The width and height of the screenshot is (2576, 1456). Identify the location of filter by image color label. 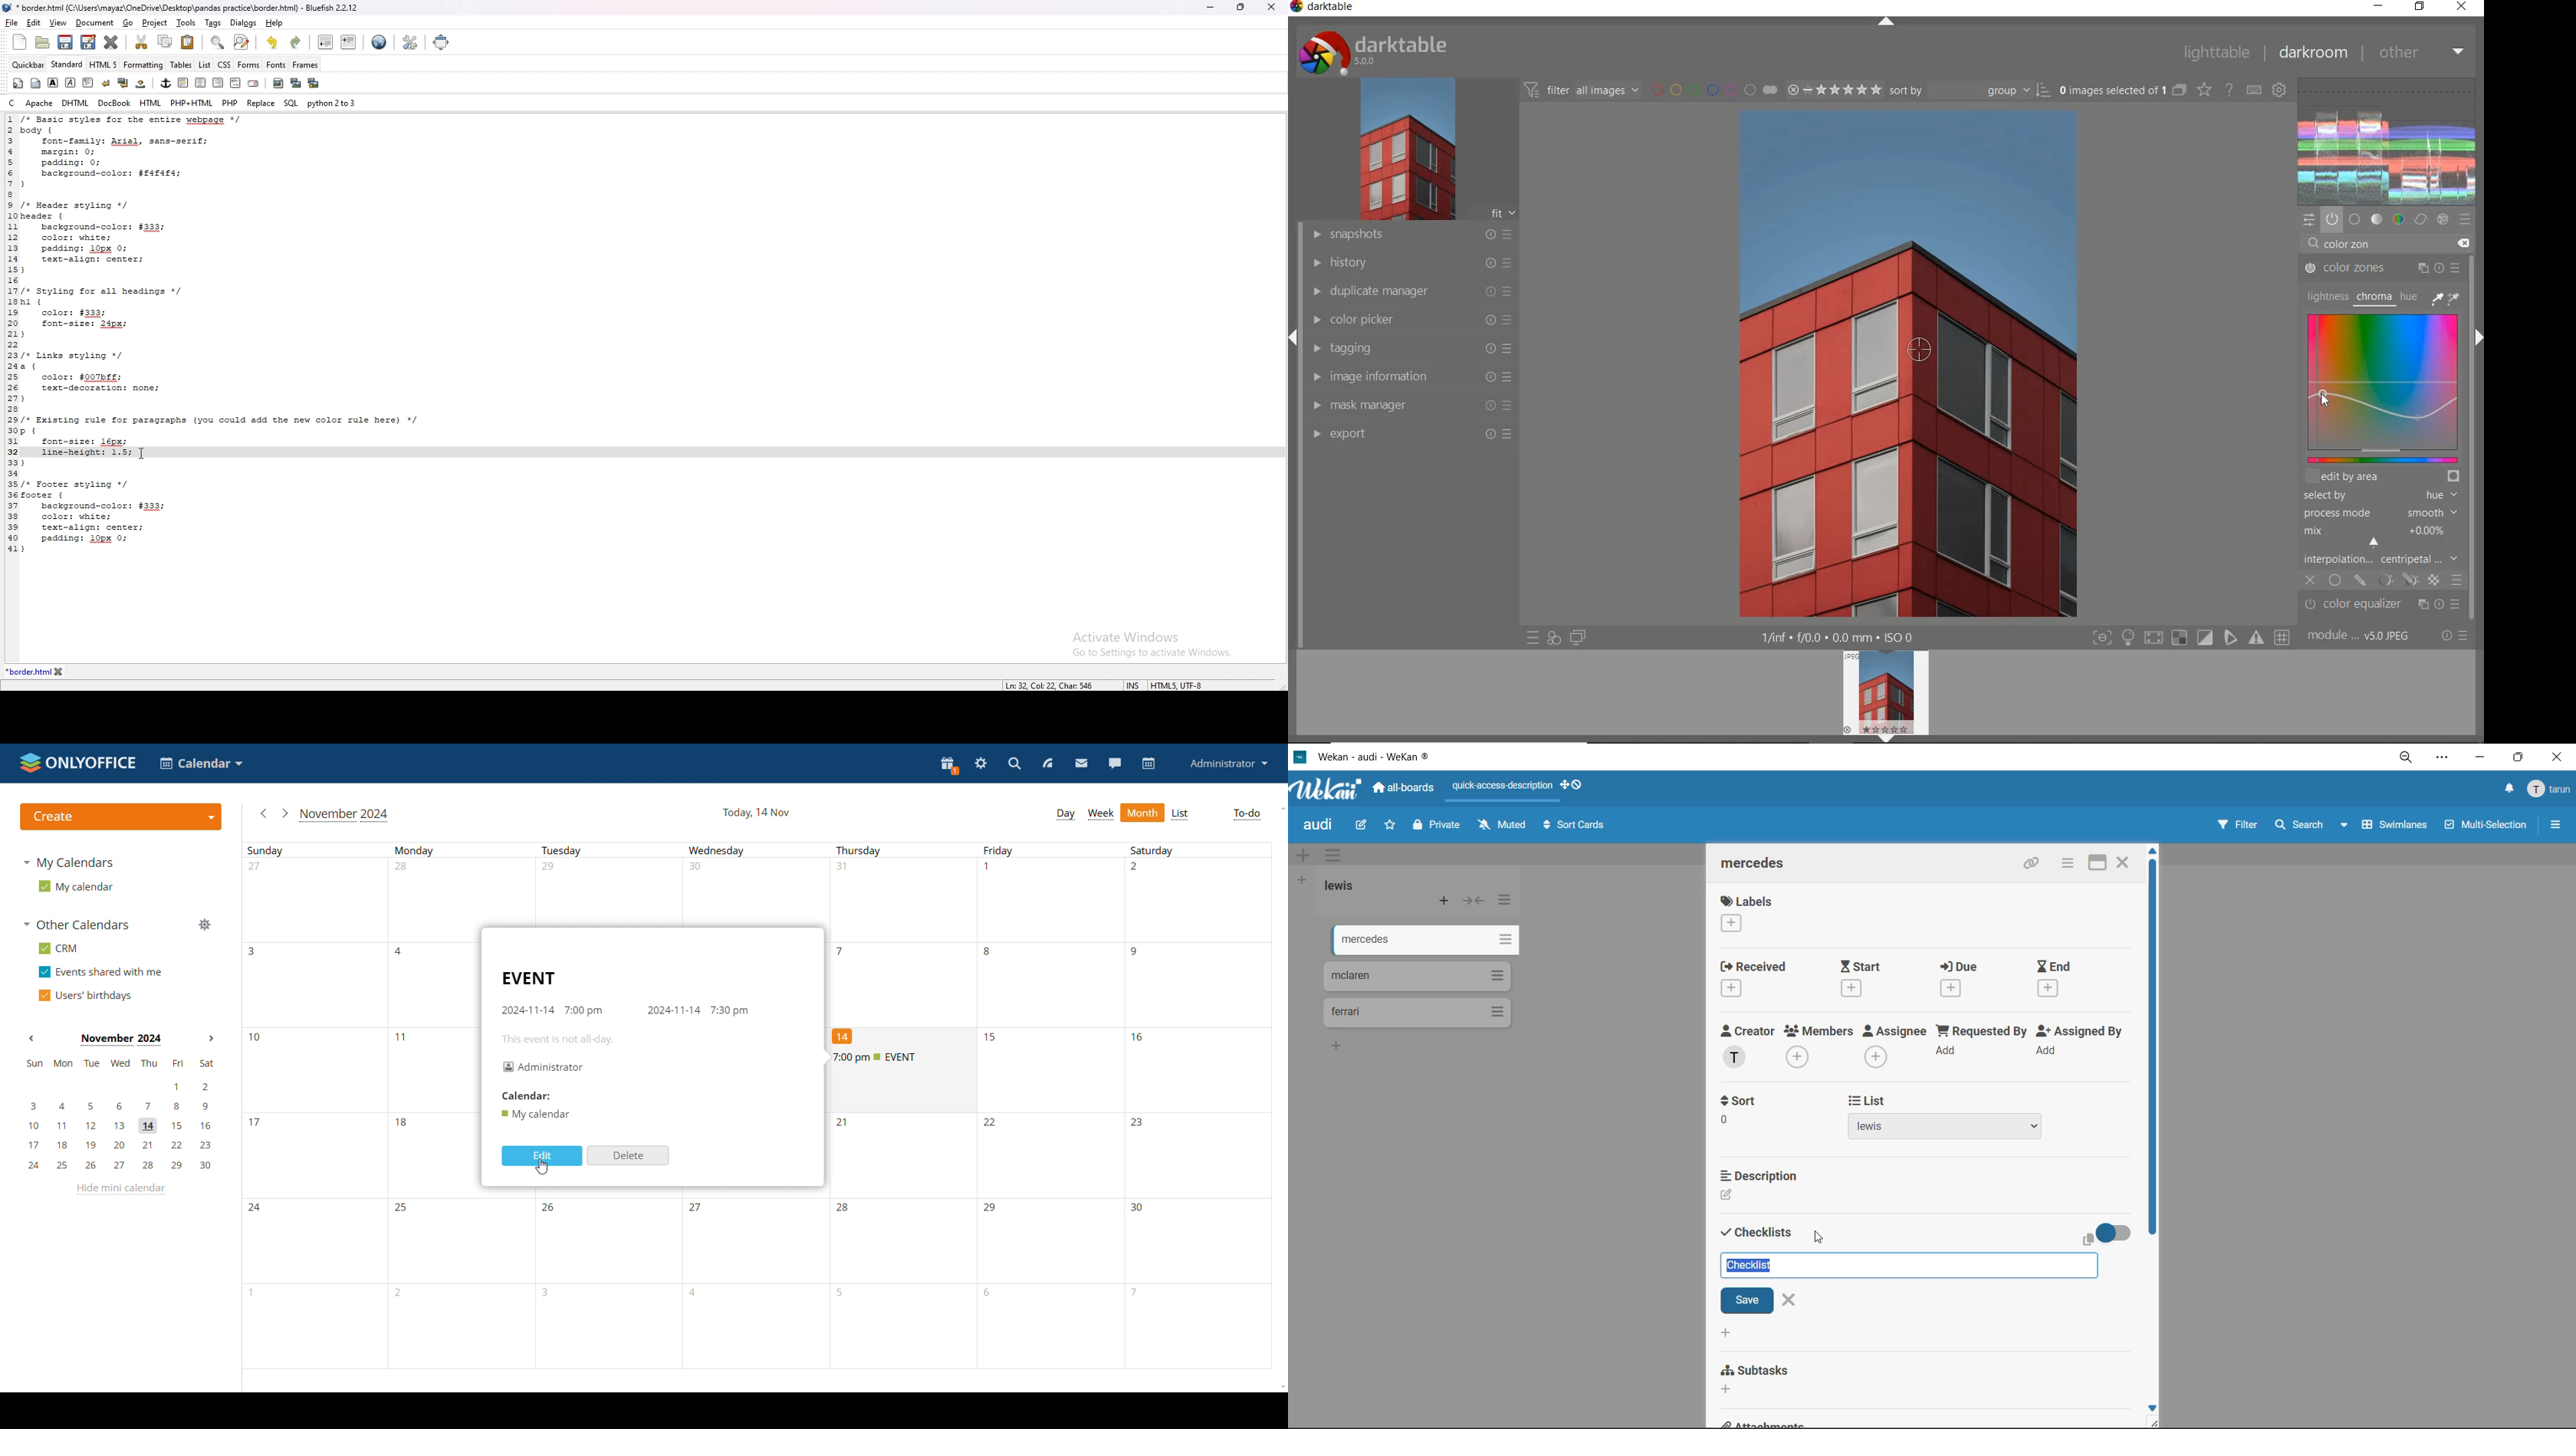
(1714, 90).